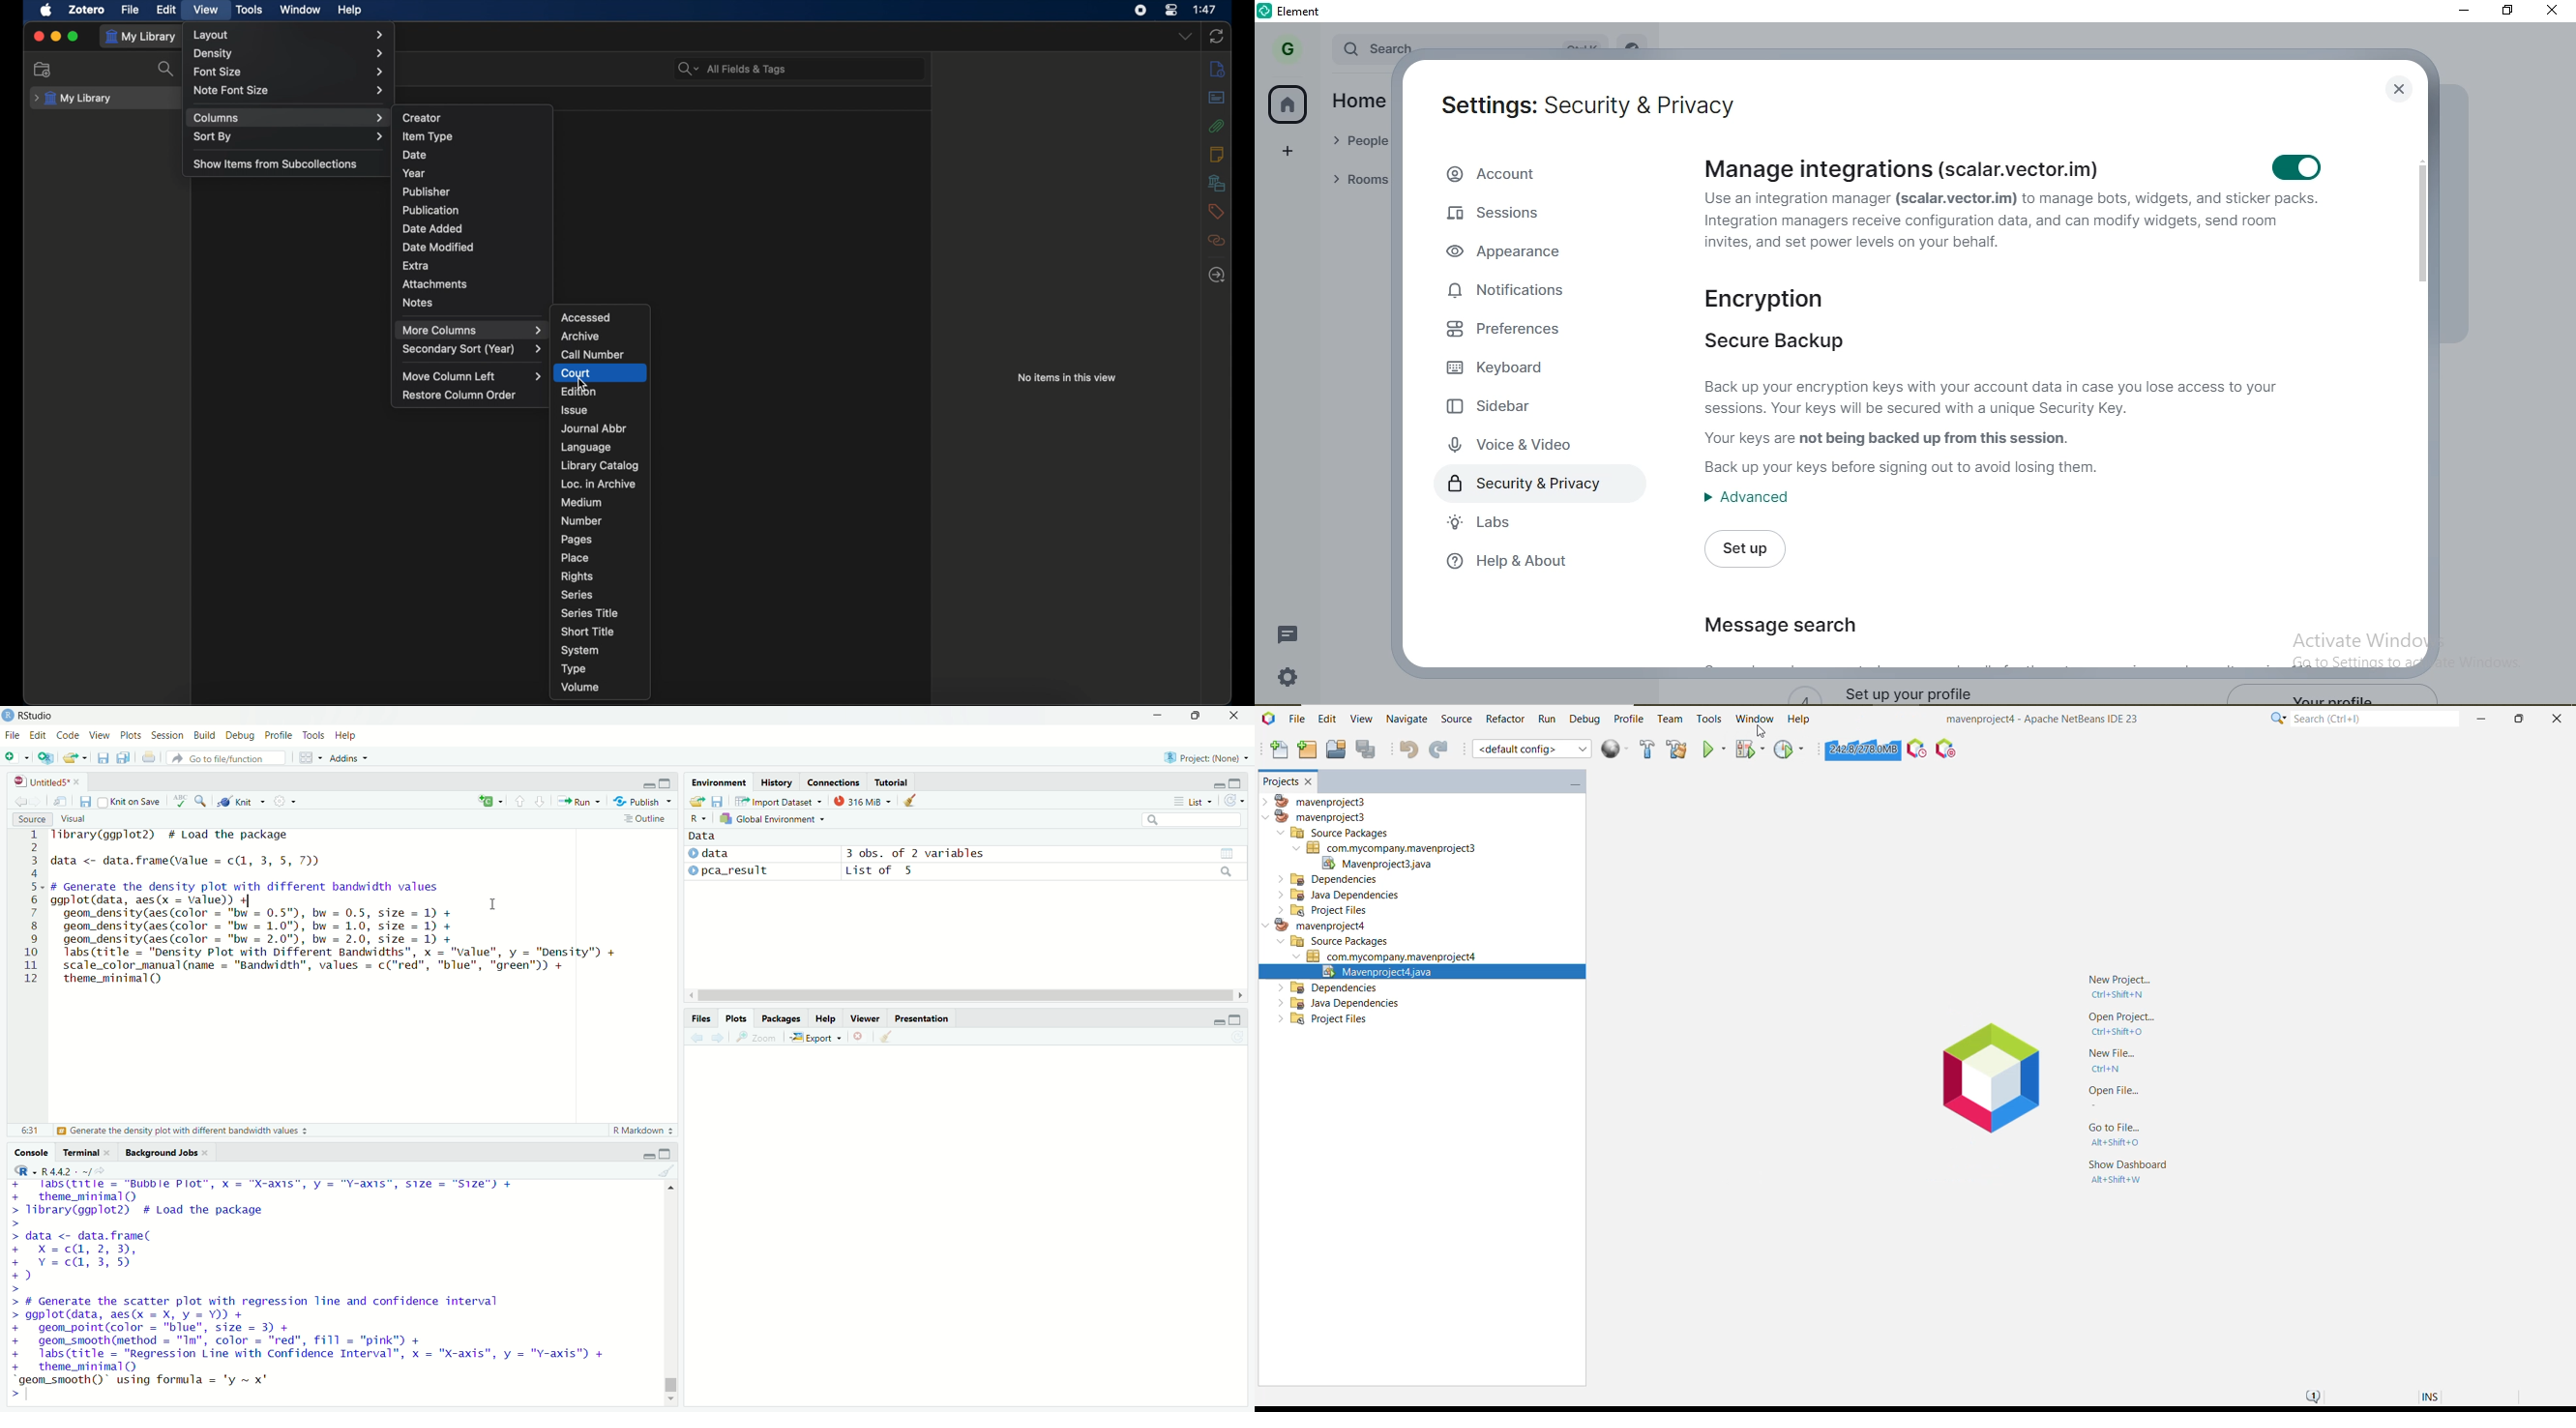  Describe the element at coordinates (1217, 36) in the screenshot. I see `sync` at that location.